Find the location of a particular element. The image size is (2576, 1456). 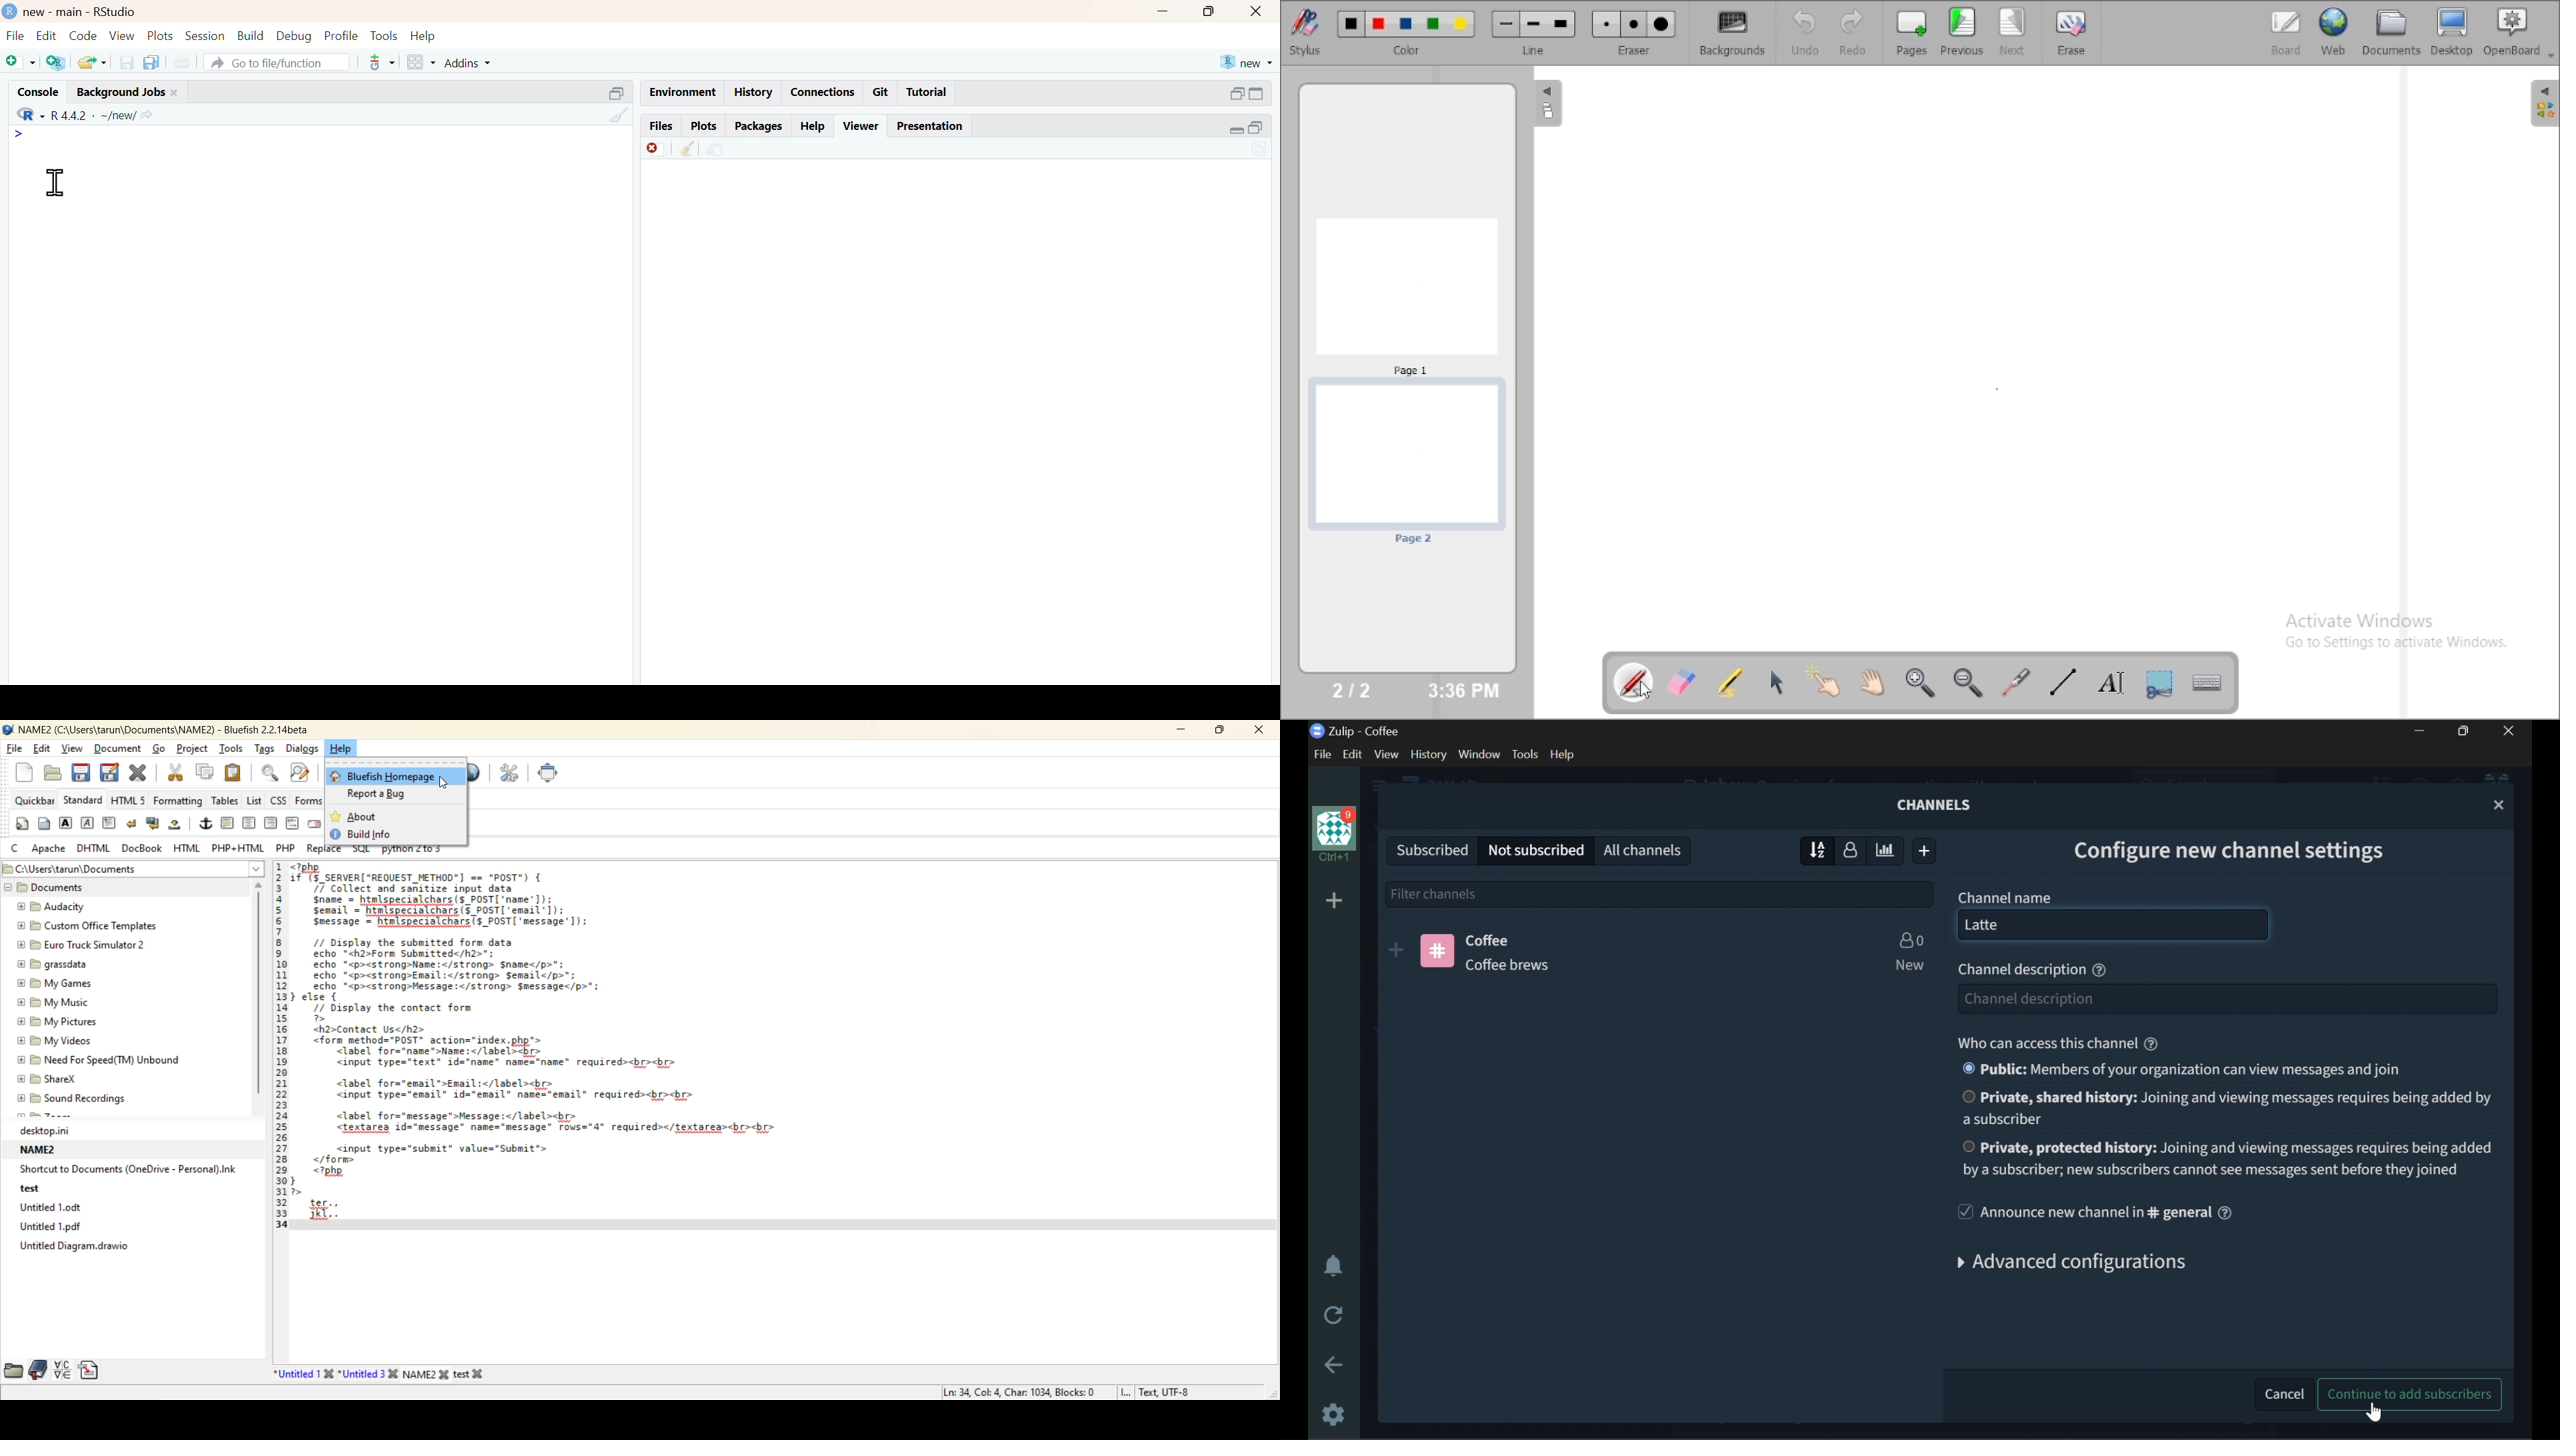

Zulip - coffee is located at coordinates (1355, 731).